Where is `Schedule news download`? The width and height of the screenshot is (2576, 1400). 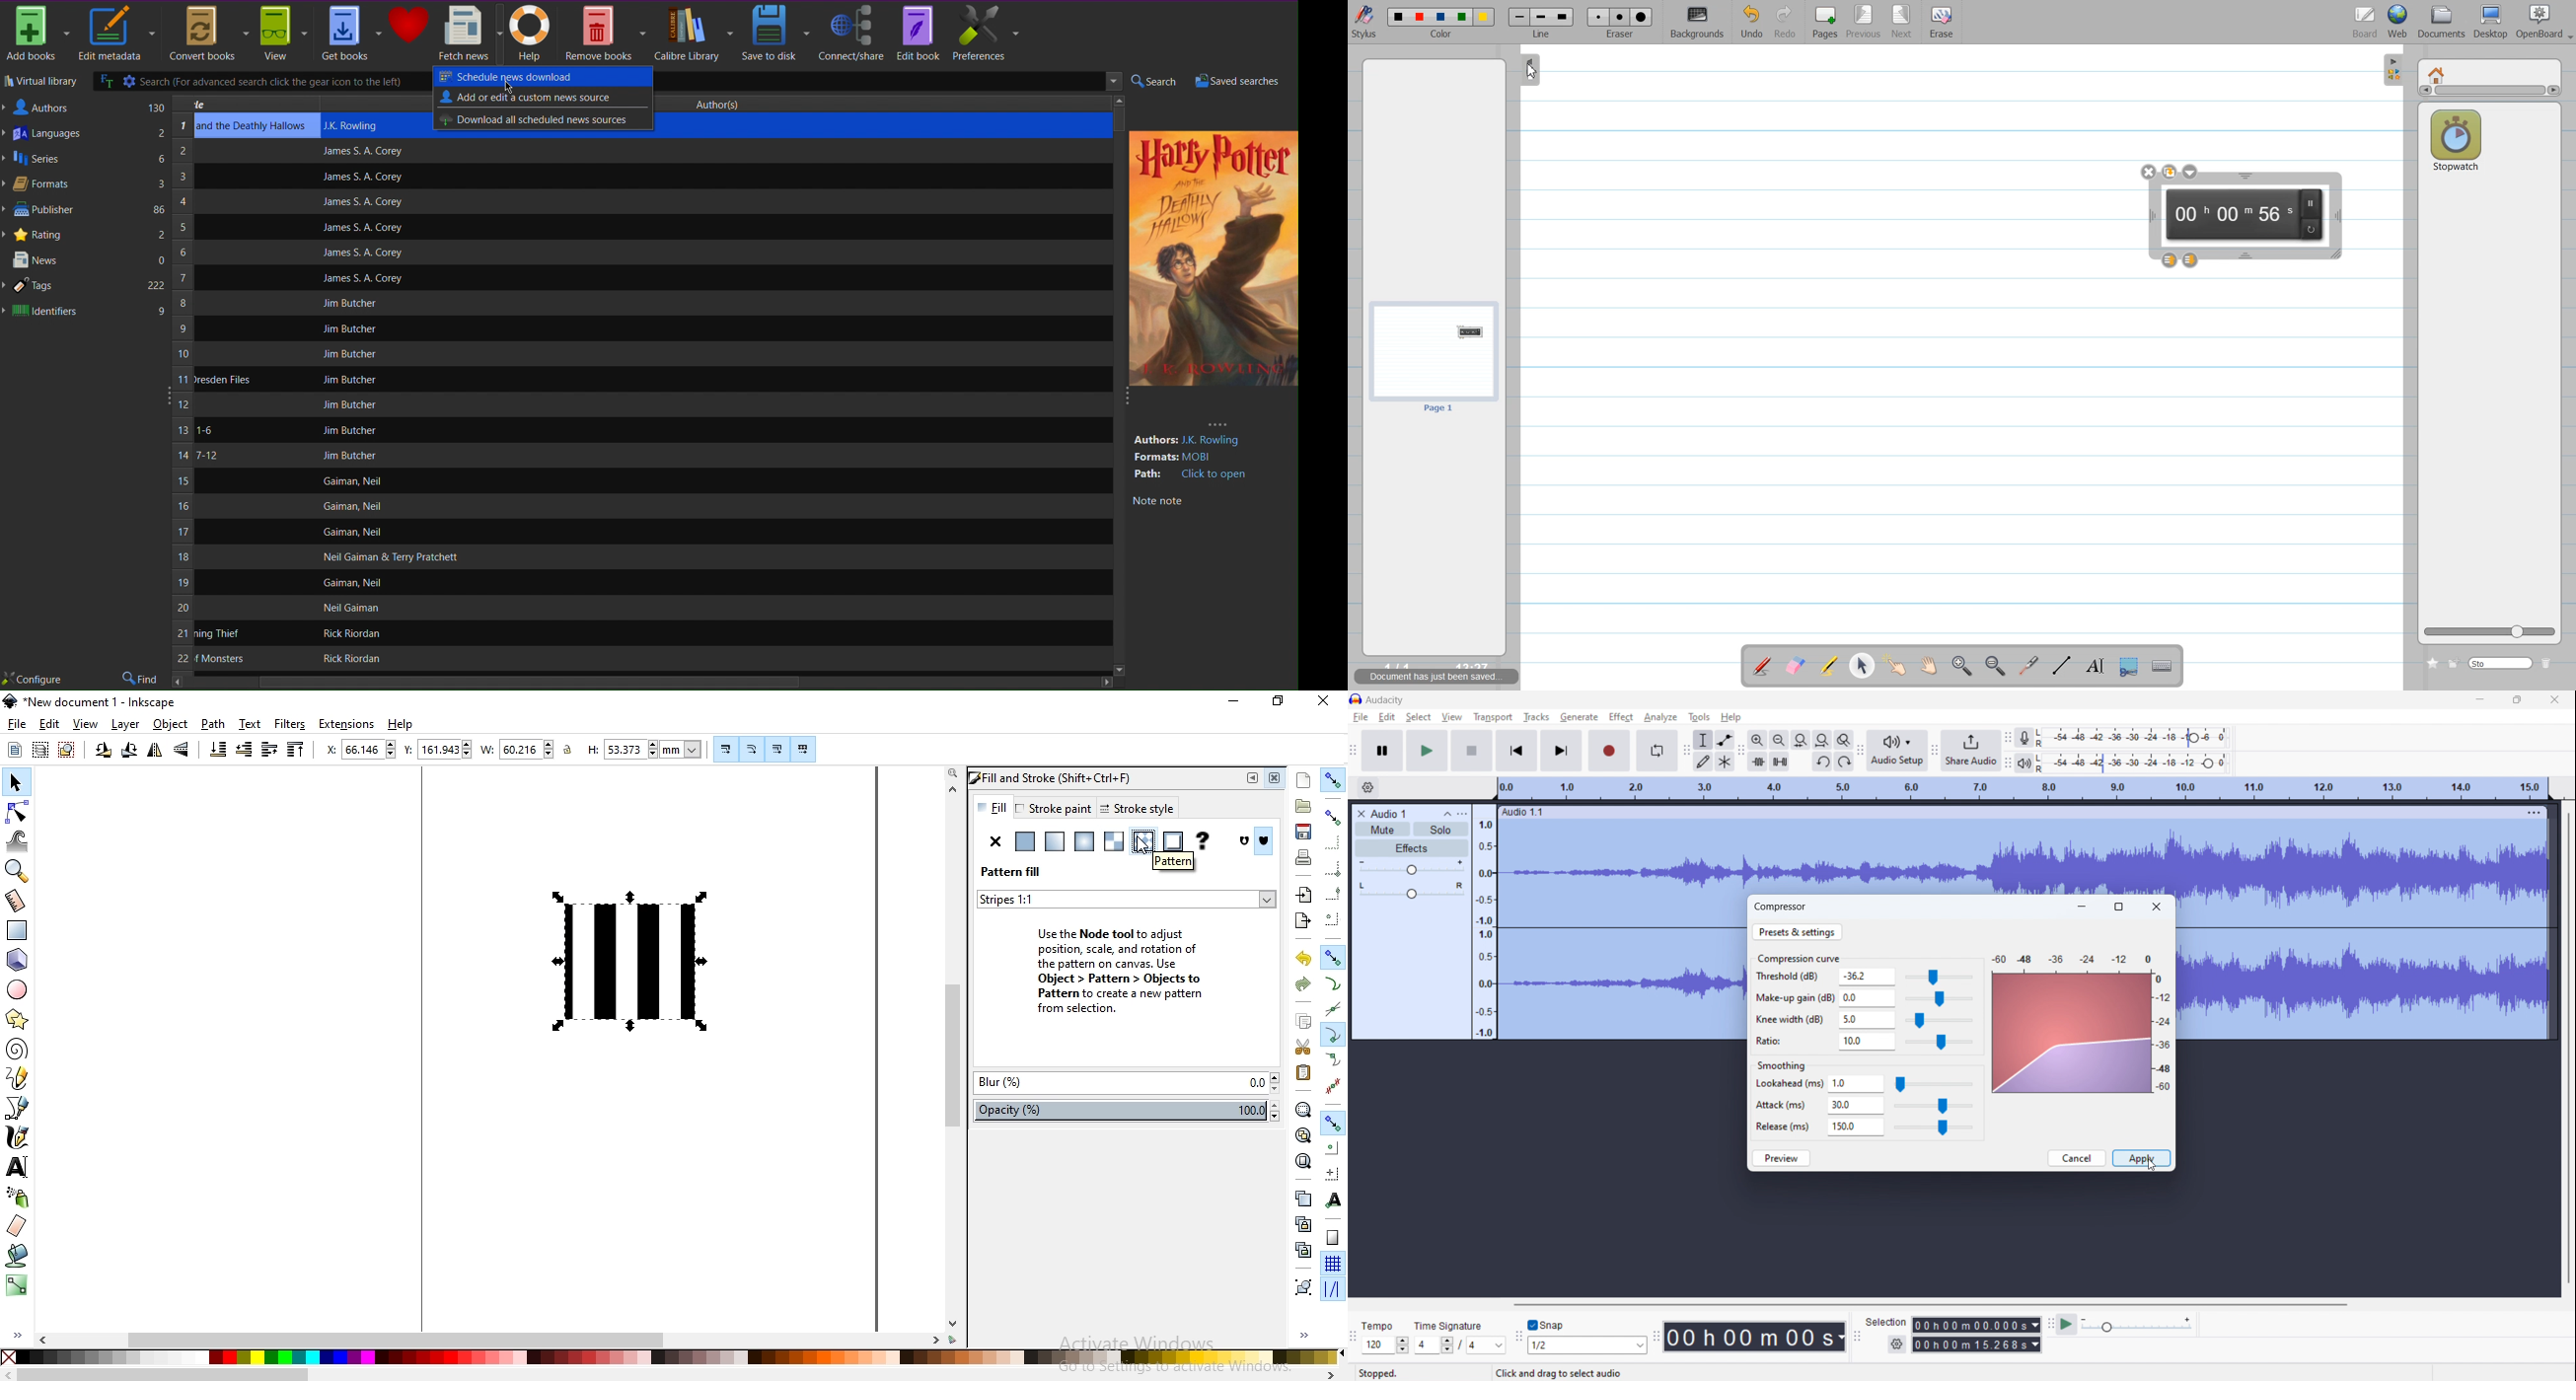 Schedule news download is located at coordinates (539, 76).